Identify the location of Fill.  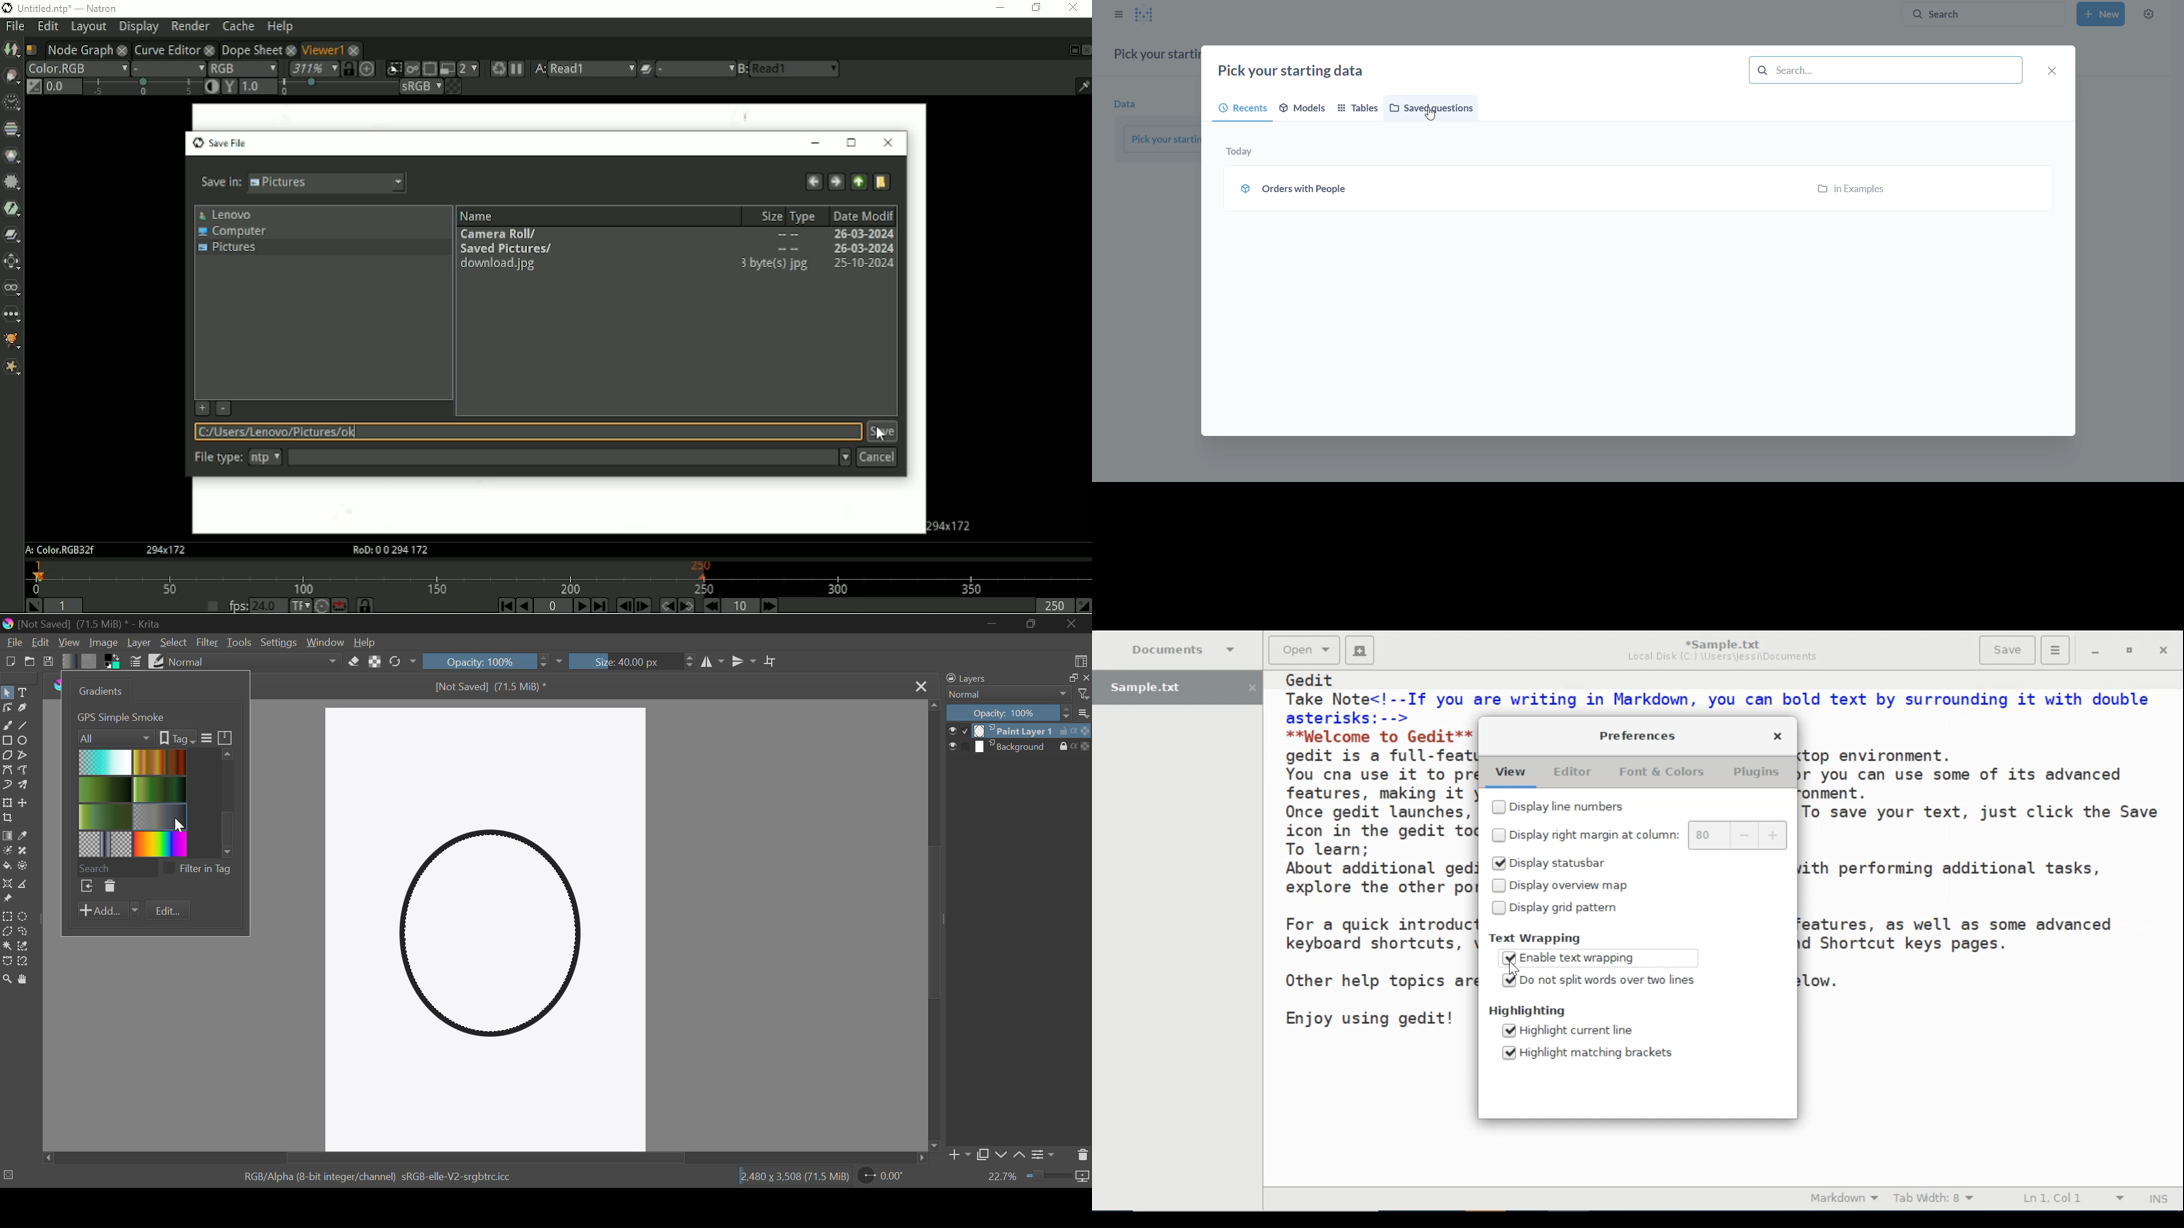
(7, 867).